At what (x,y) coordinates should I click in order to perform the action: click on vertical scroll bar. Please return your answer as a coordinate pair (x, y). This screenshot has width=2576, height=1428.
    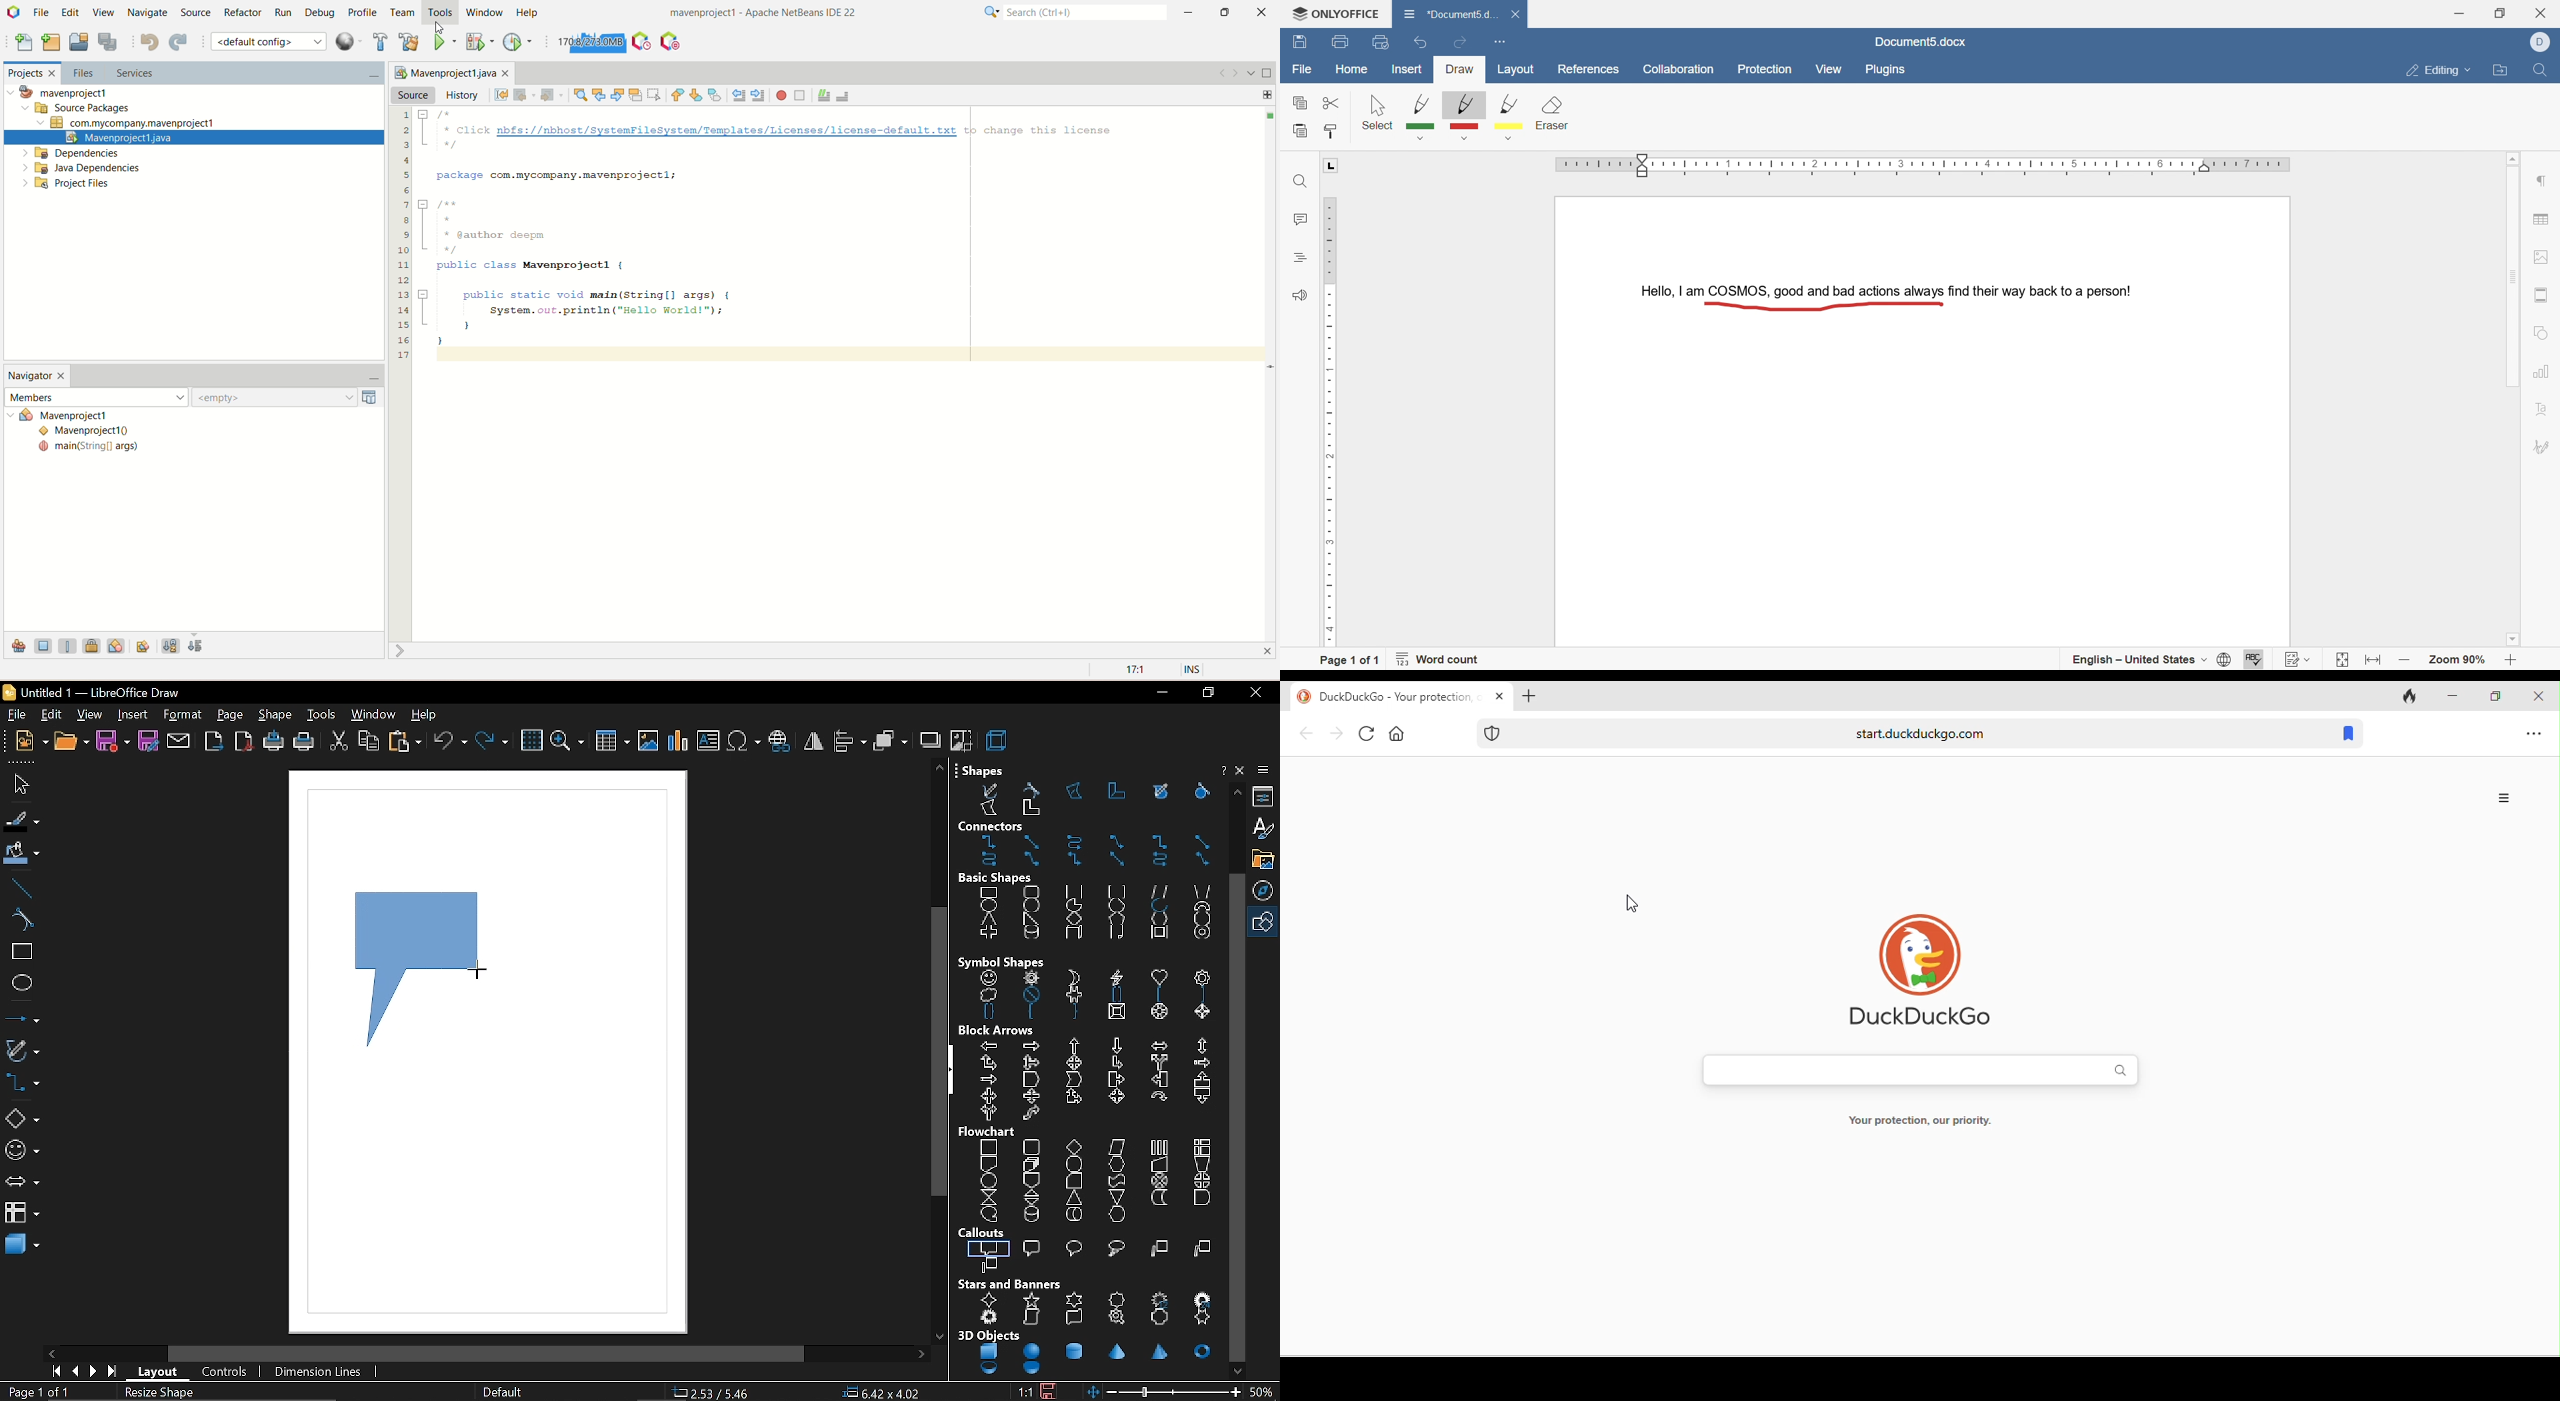
    Looking at the image, I should click on (939, 1053).